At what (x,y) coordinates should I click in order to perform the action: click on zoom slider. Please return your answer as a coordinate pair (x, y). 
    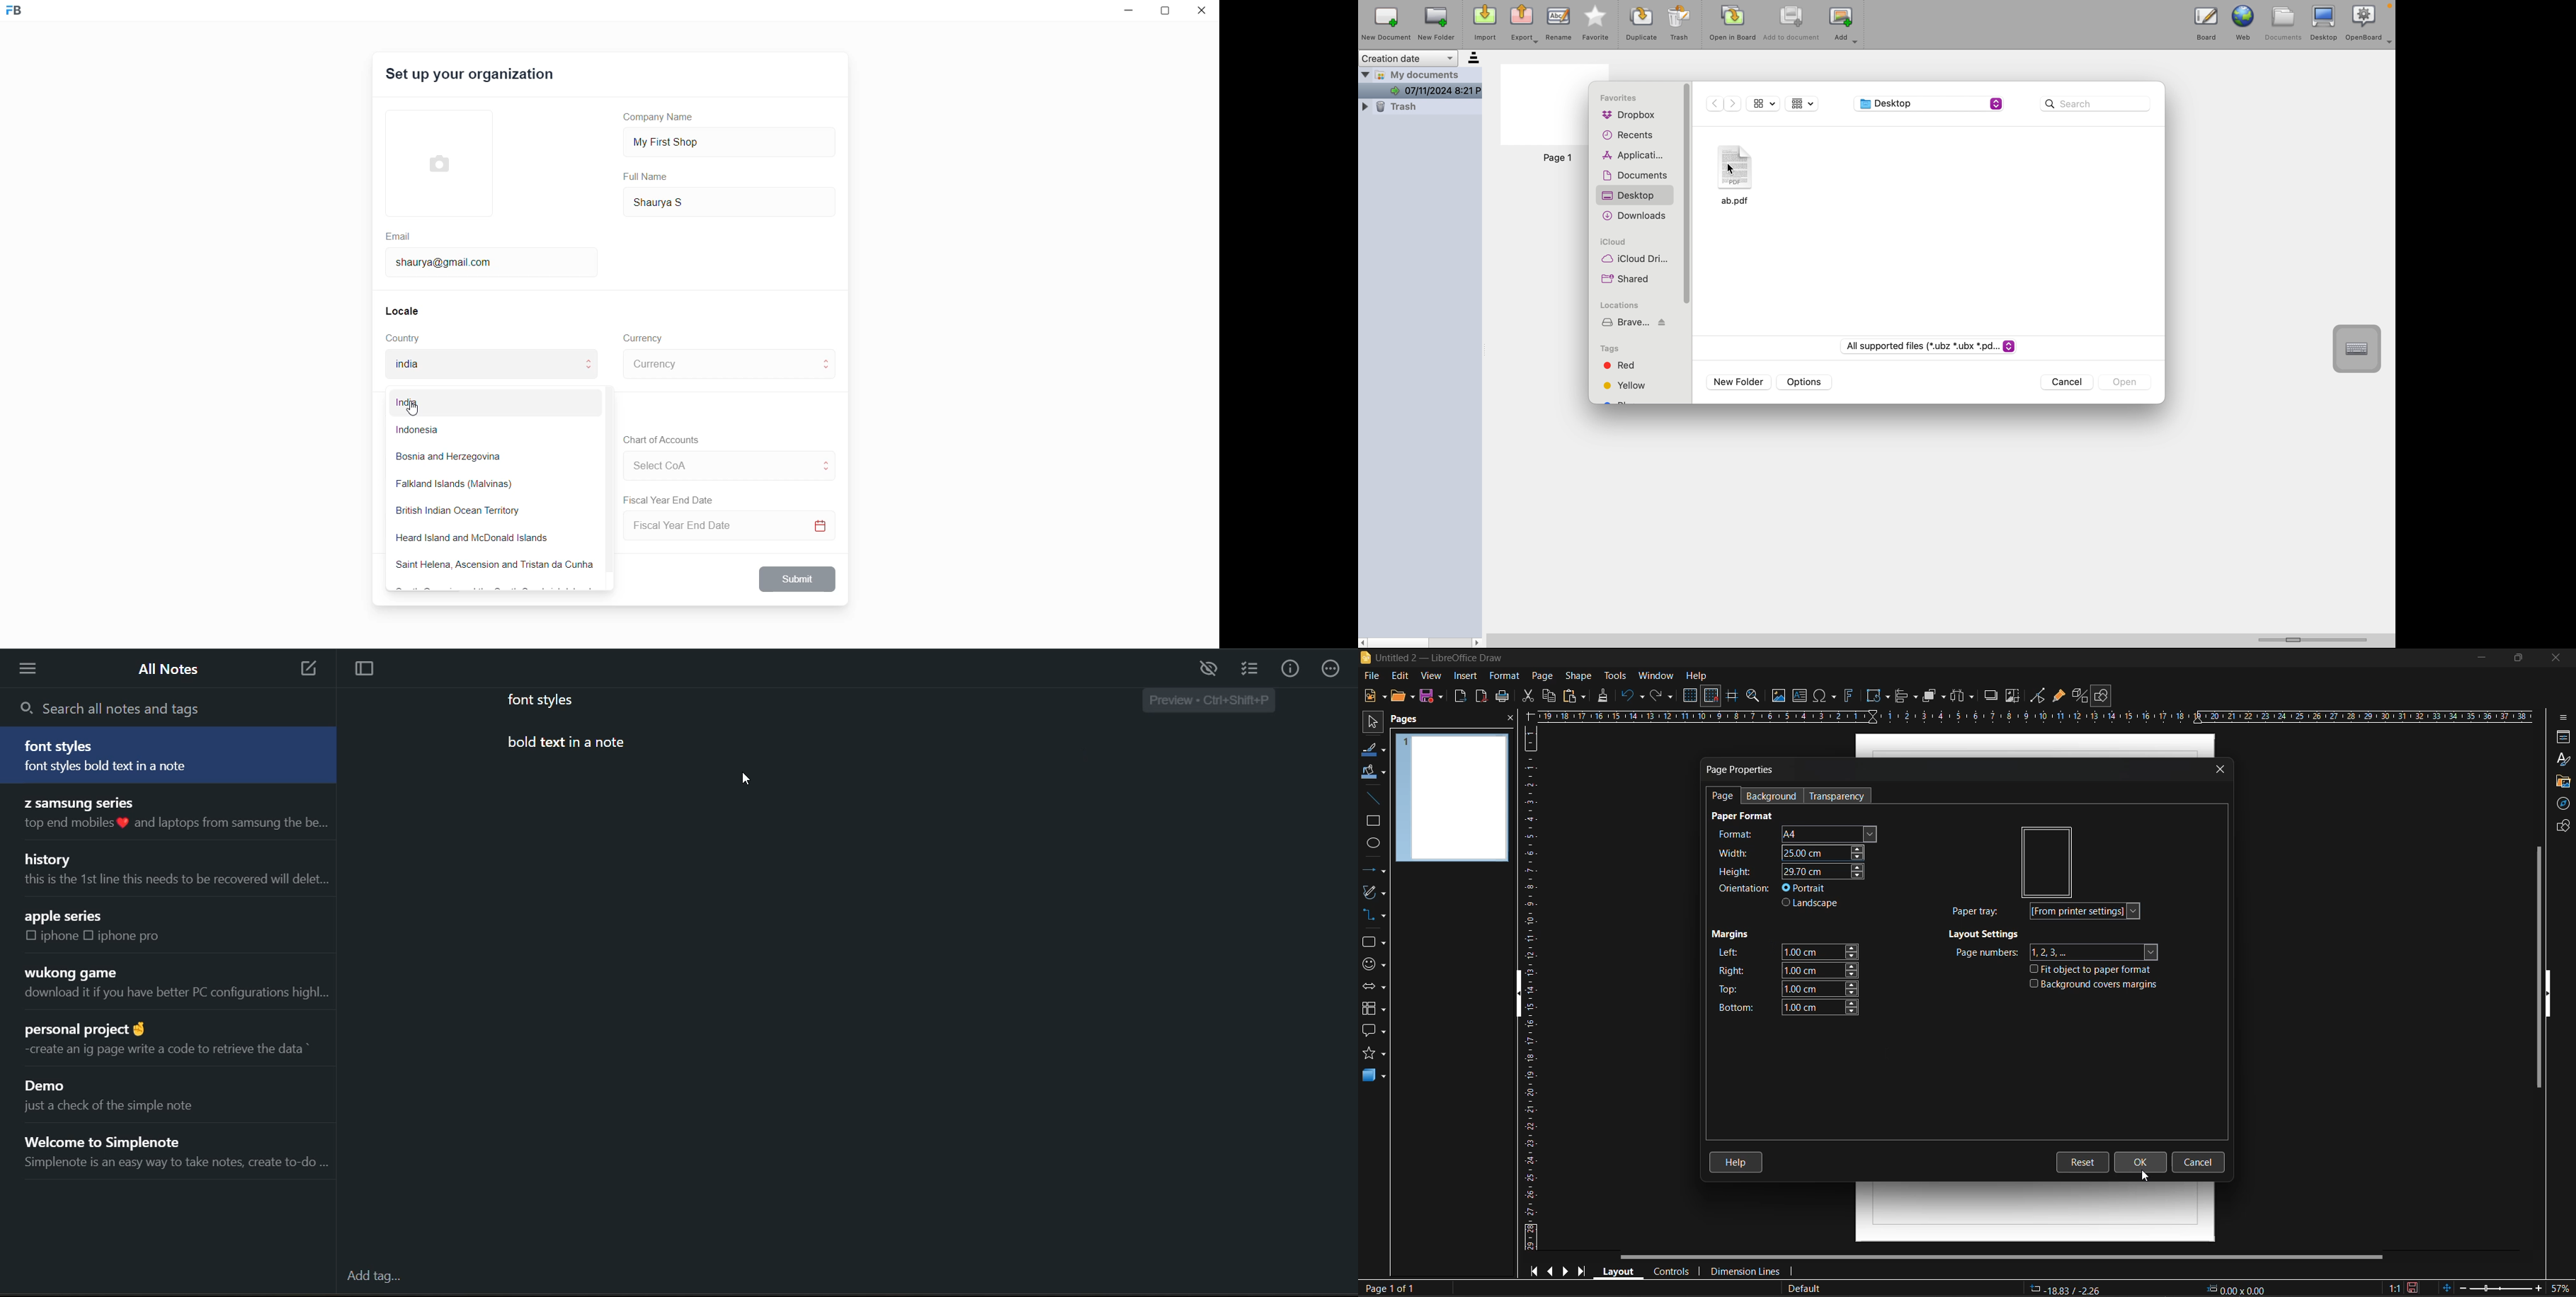
    Looking at the image, I should click on (2495, 1289).